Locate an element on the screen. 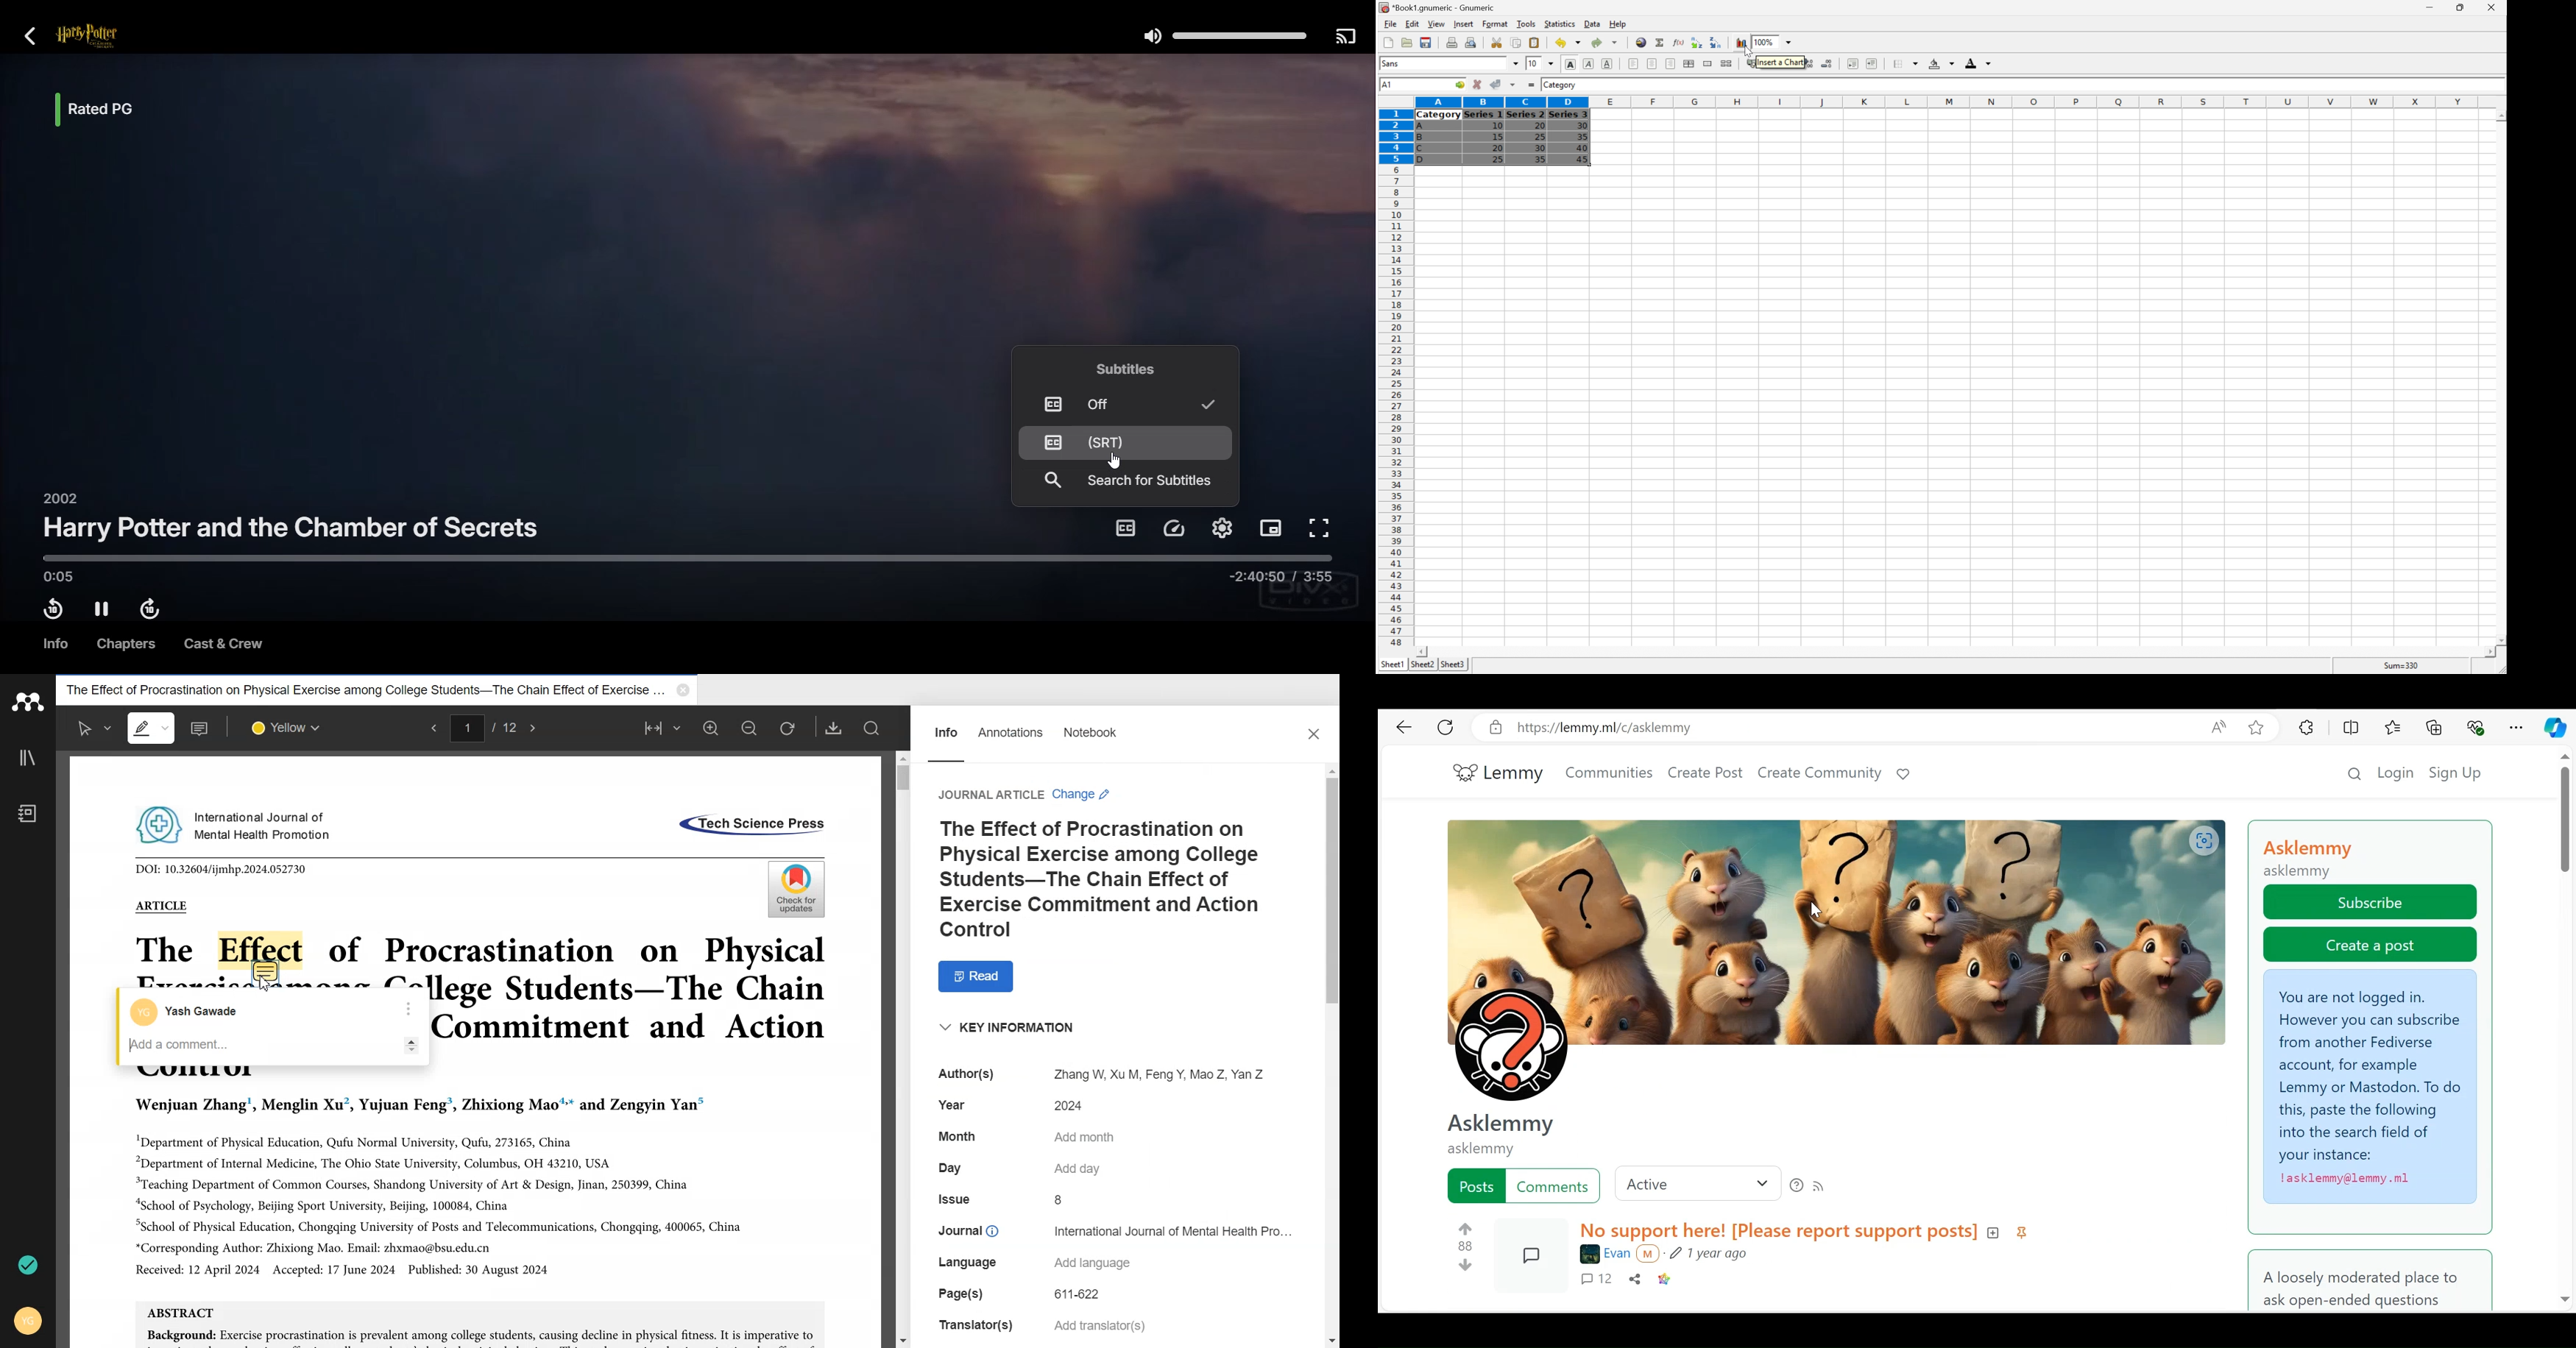   is located at coordinates (2568, 758).